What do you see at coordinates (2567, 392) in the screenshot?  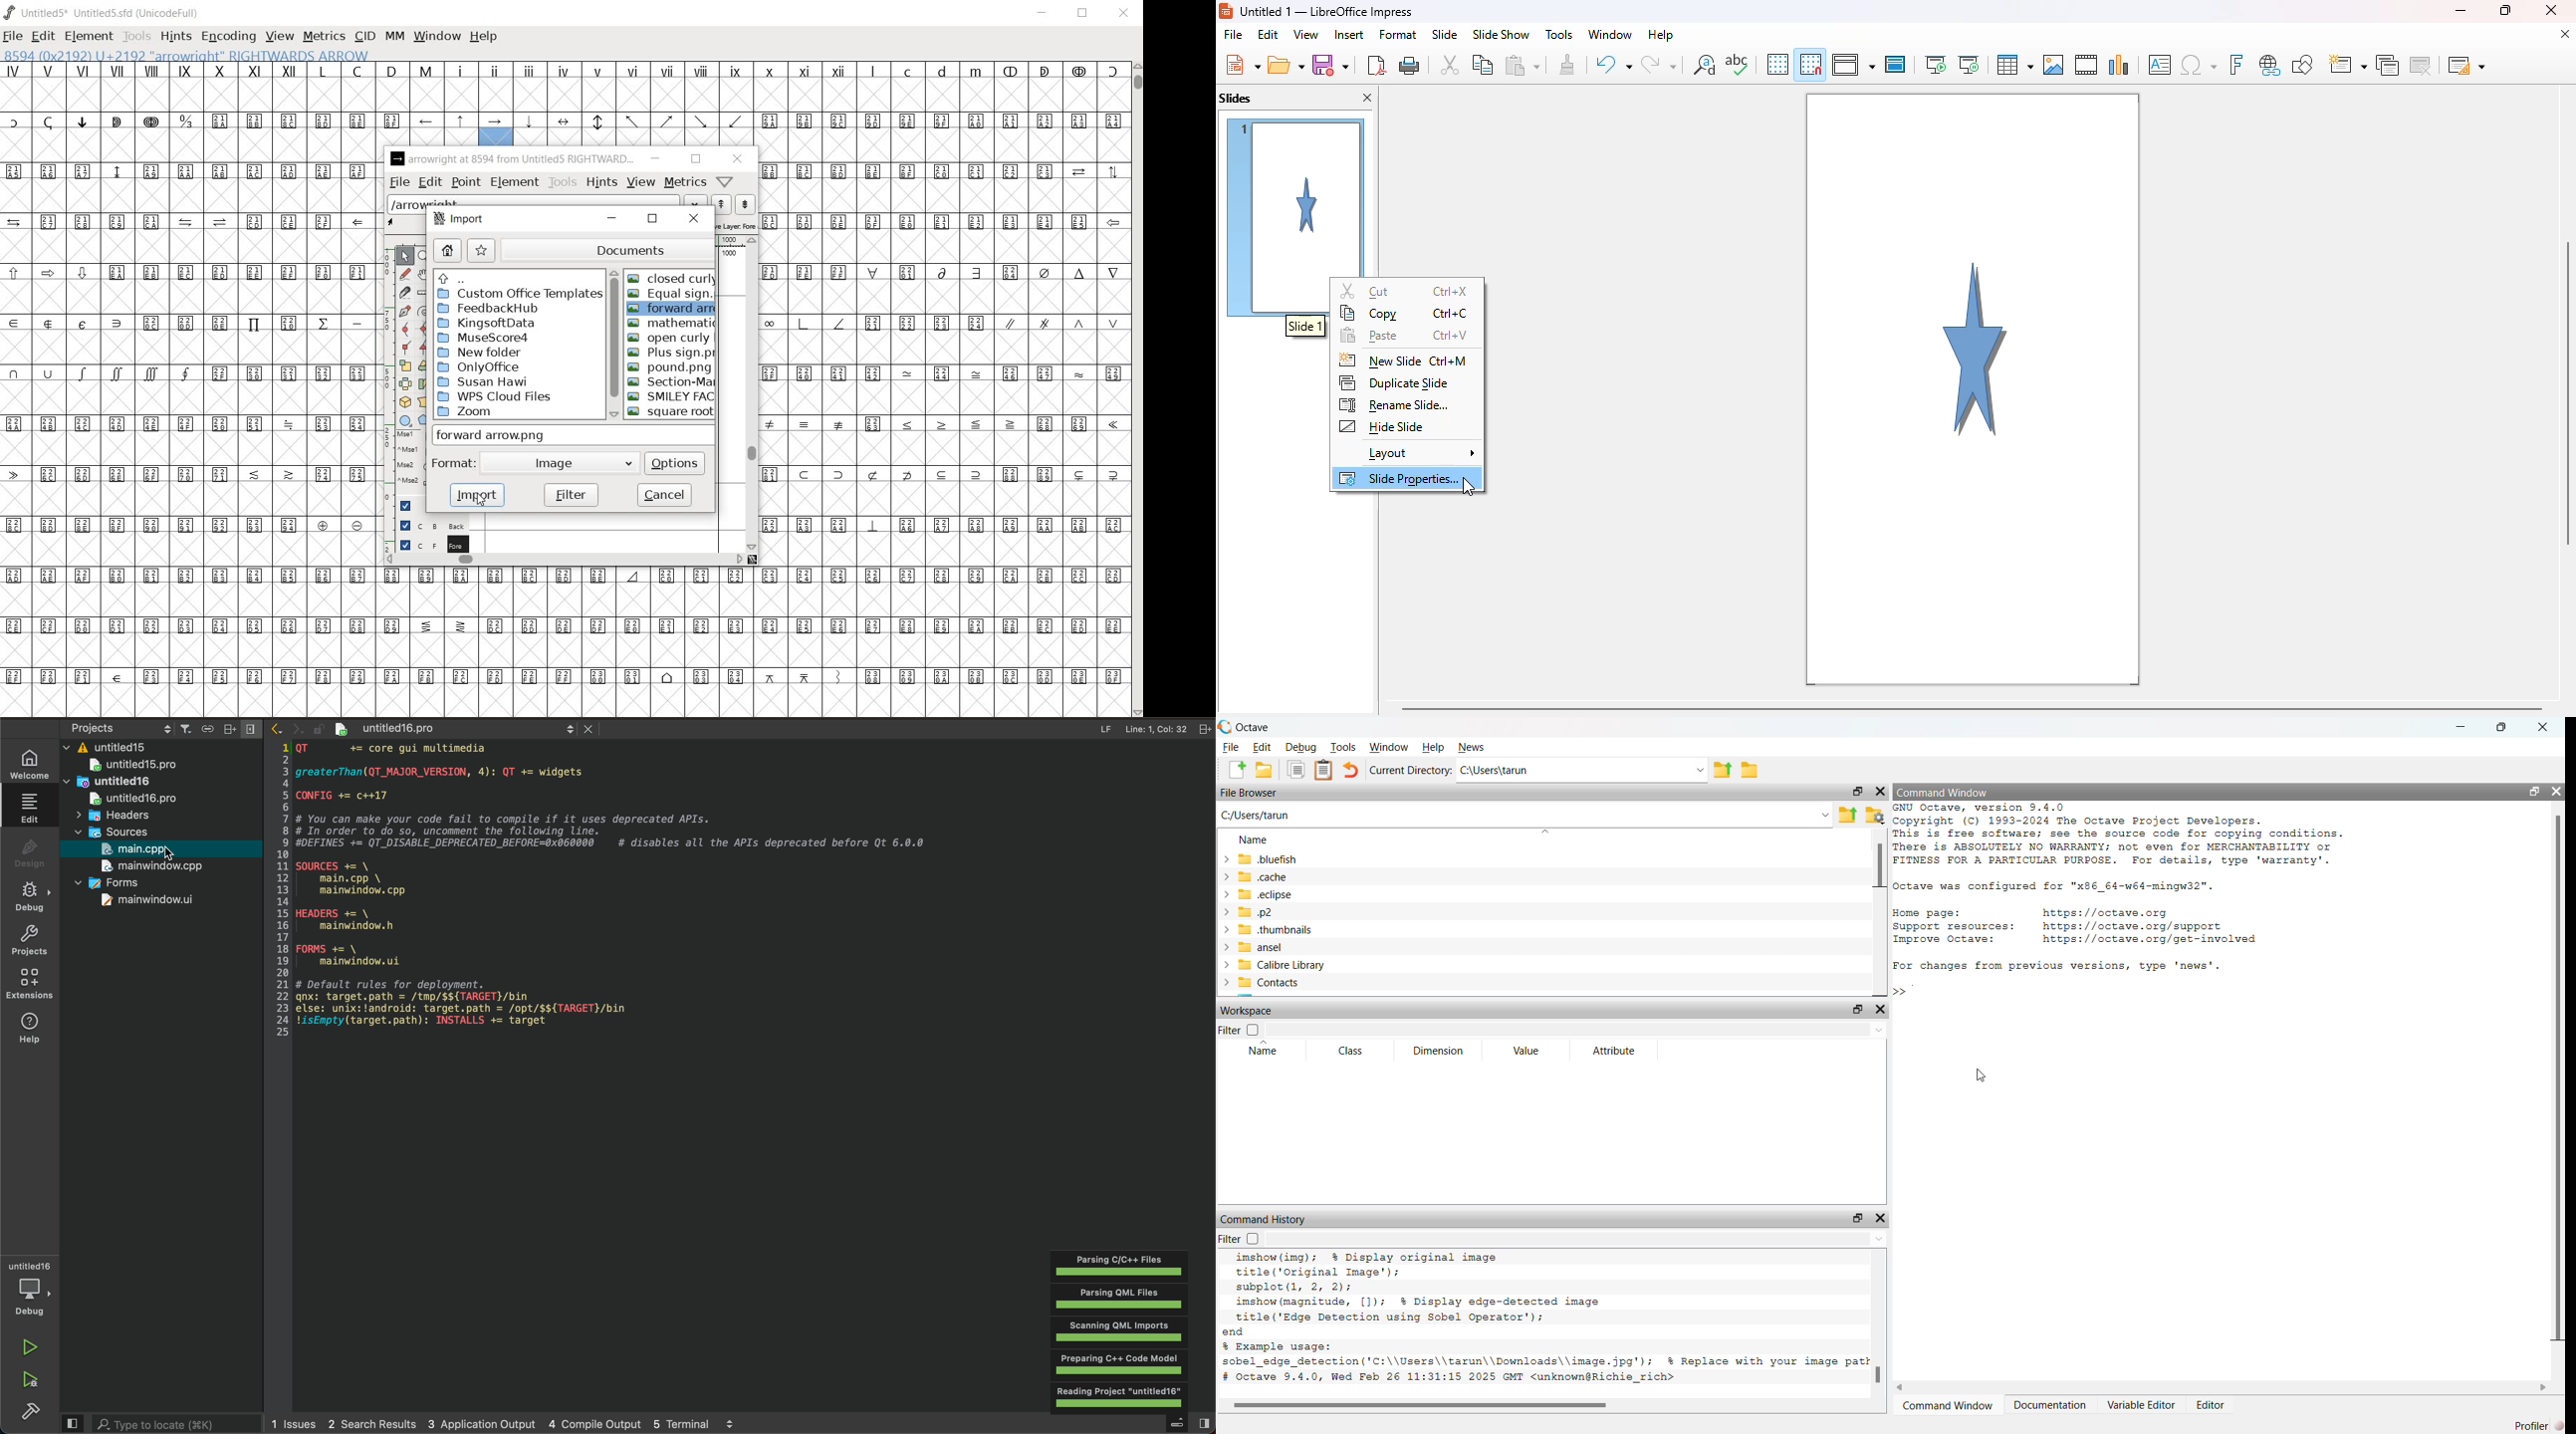 I see `vertical scrollbar` at bounding box center [2567, 392].